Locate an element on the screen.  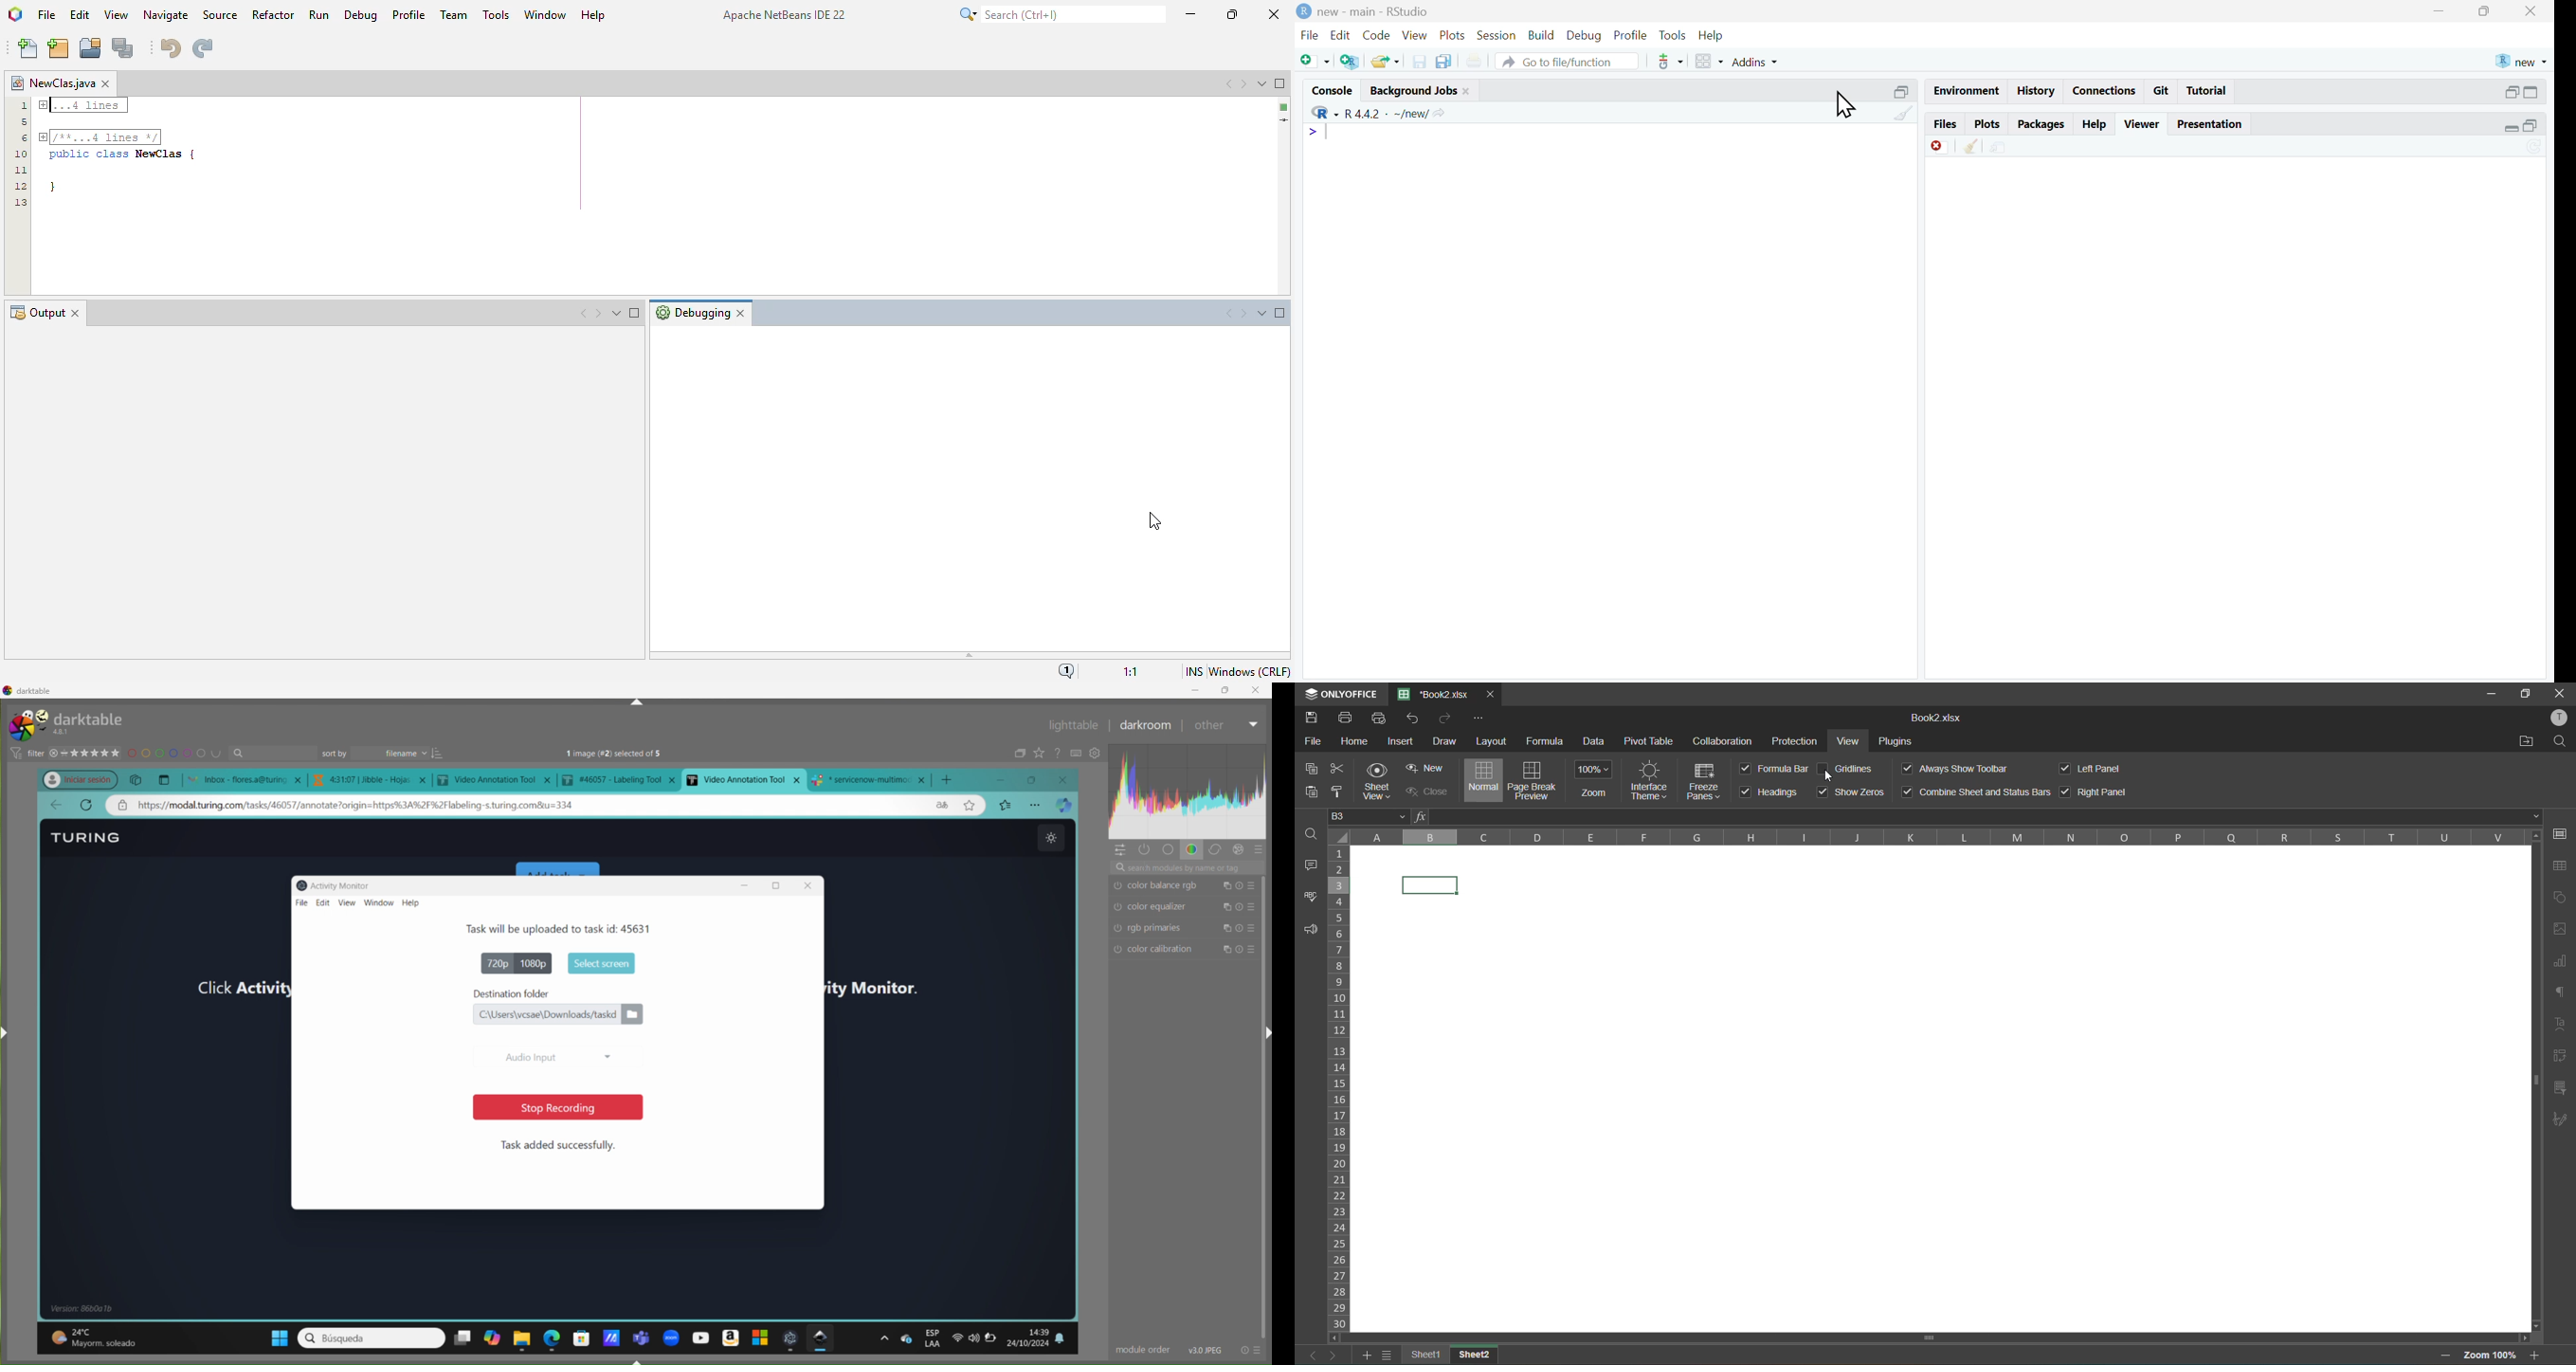
close is located at coordinates (1467, 92).